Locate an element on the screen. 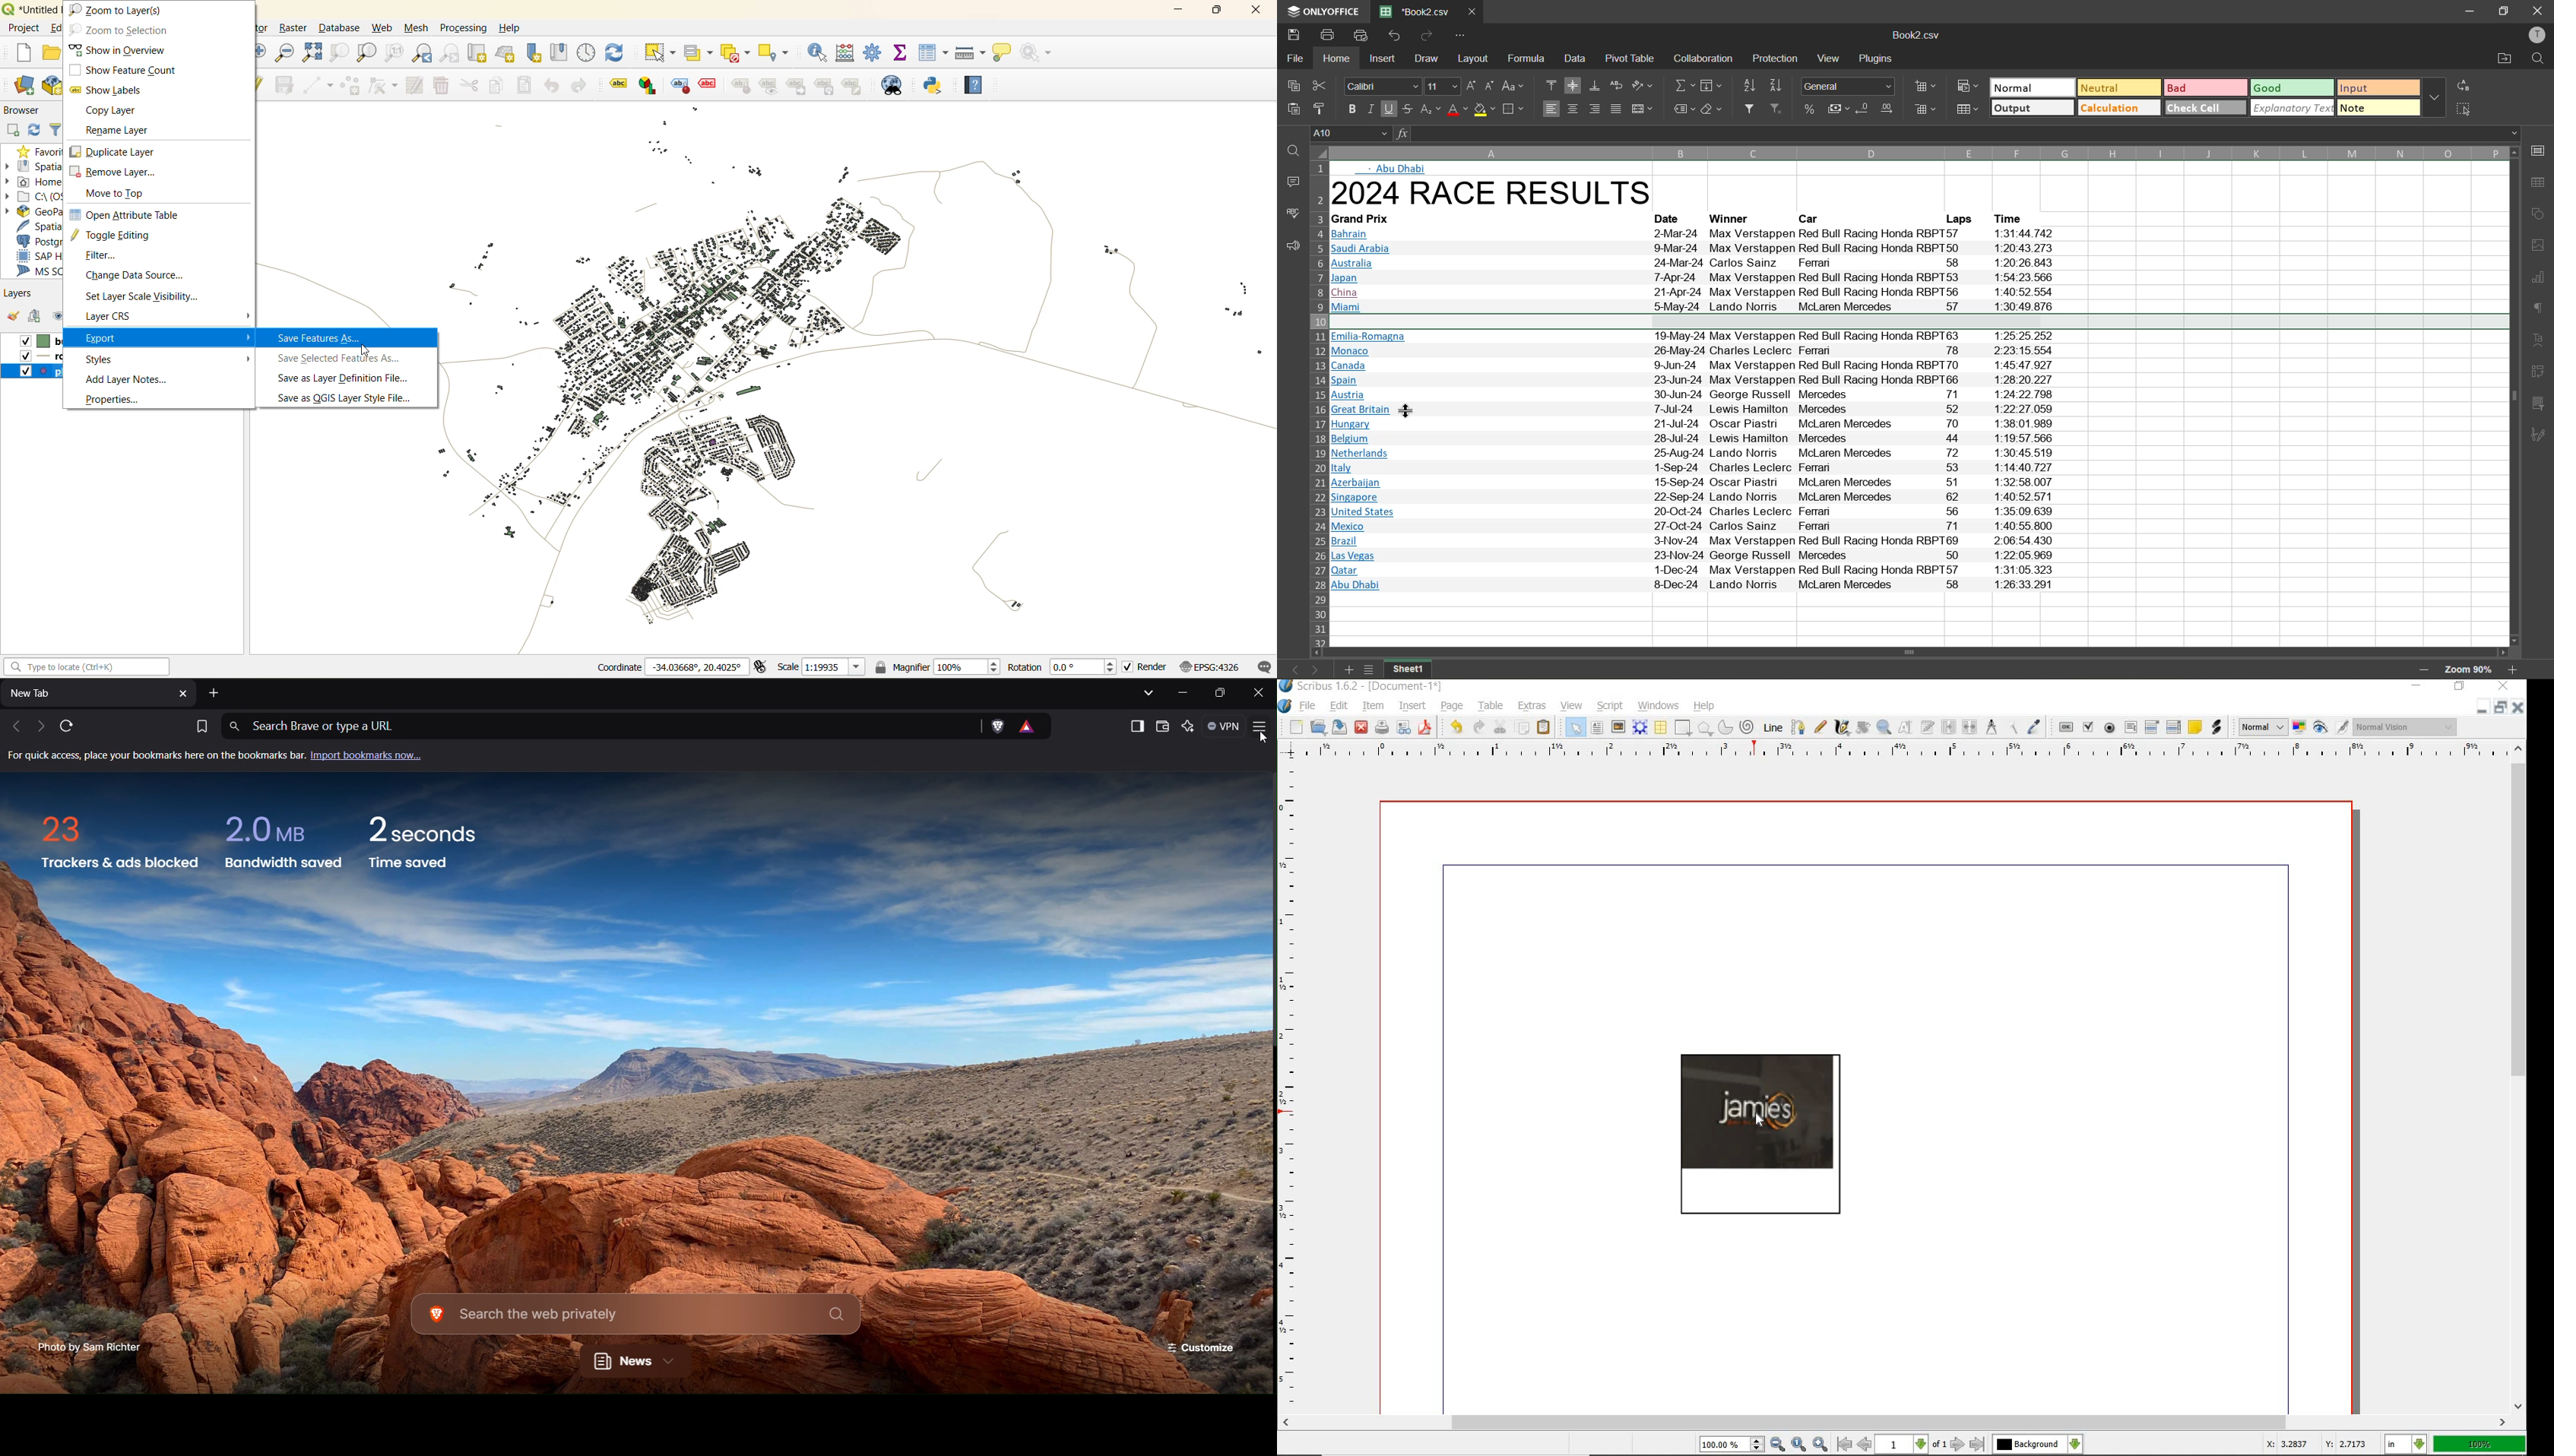  profile is located at coordinates (2538, 35).